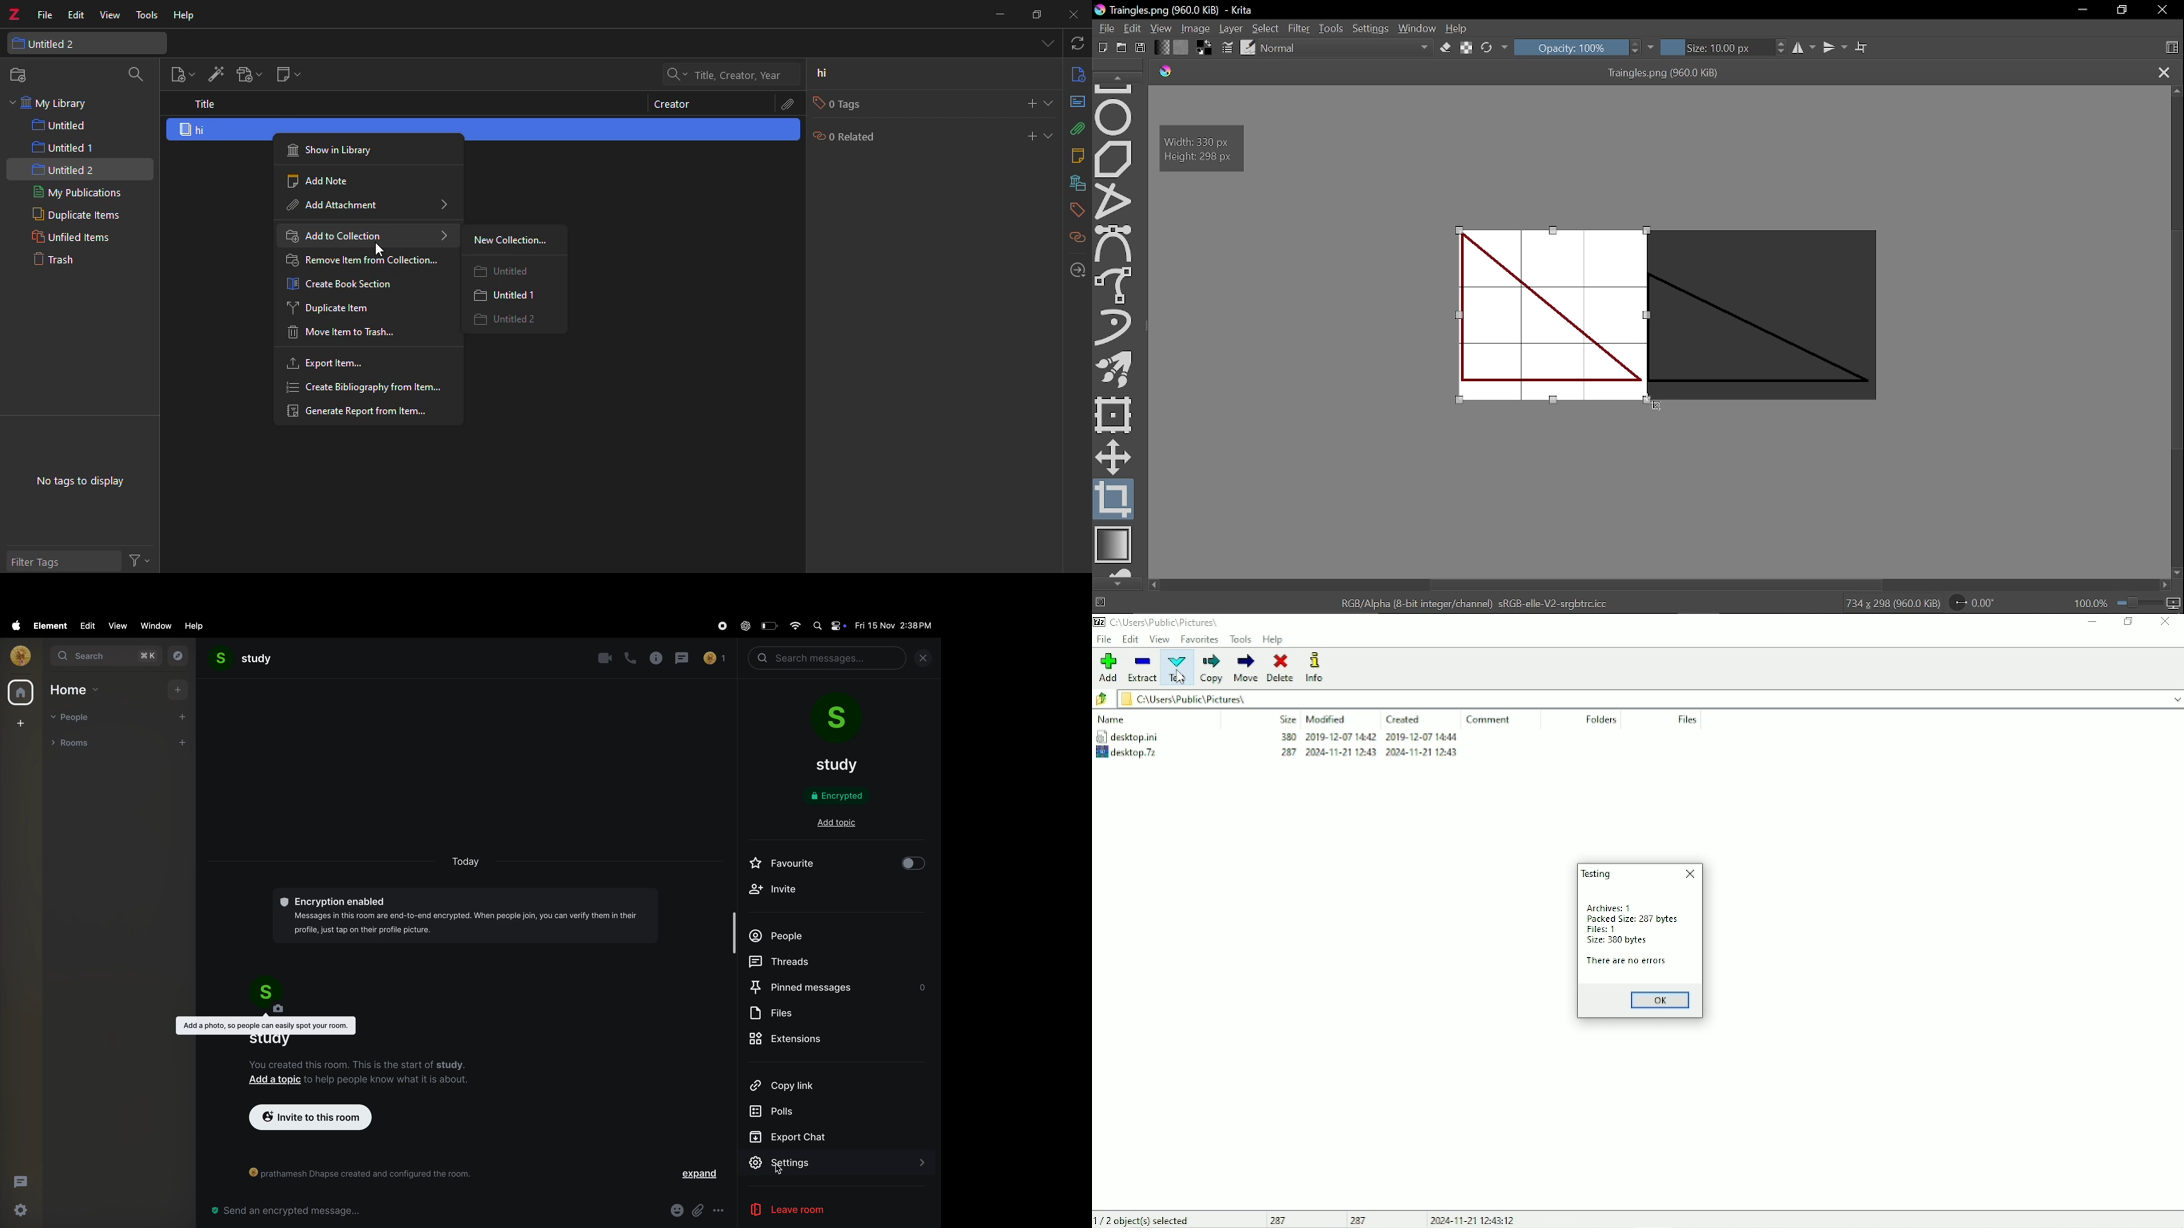  I want to click on Cursor, so click(1182, 677).